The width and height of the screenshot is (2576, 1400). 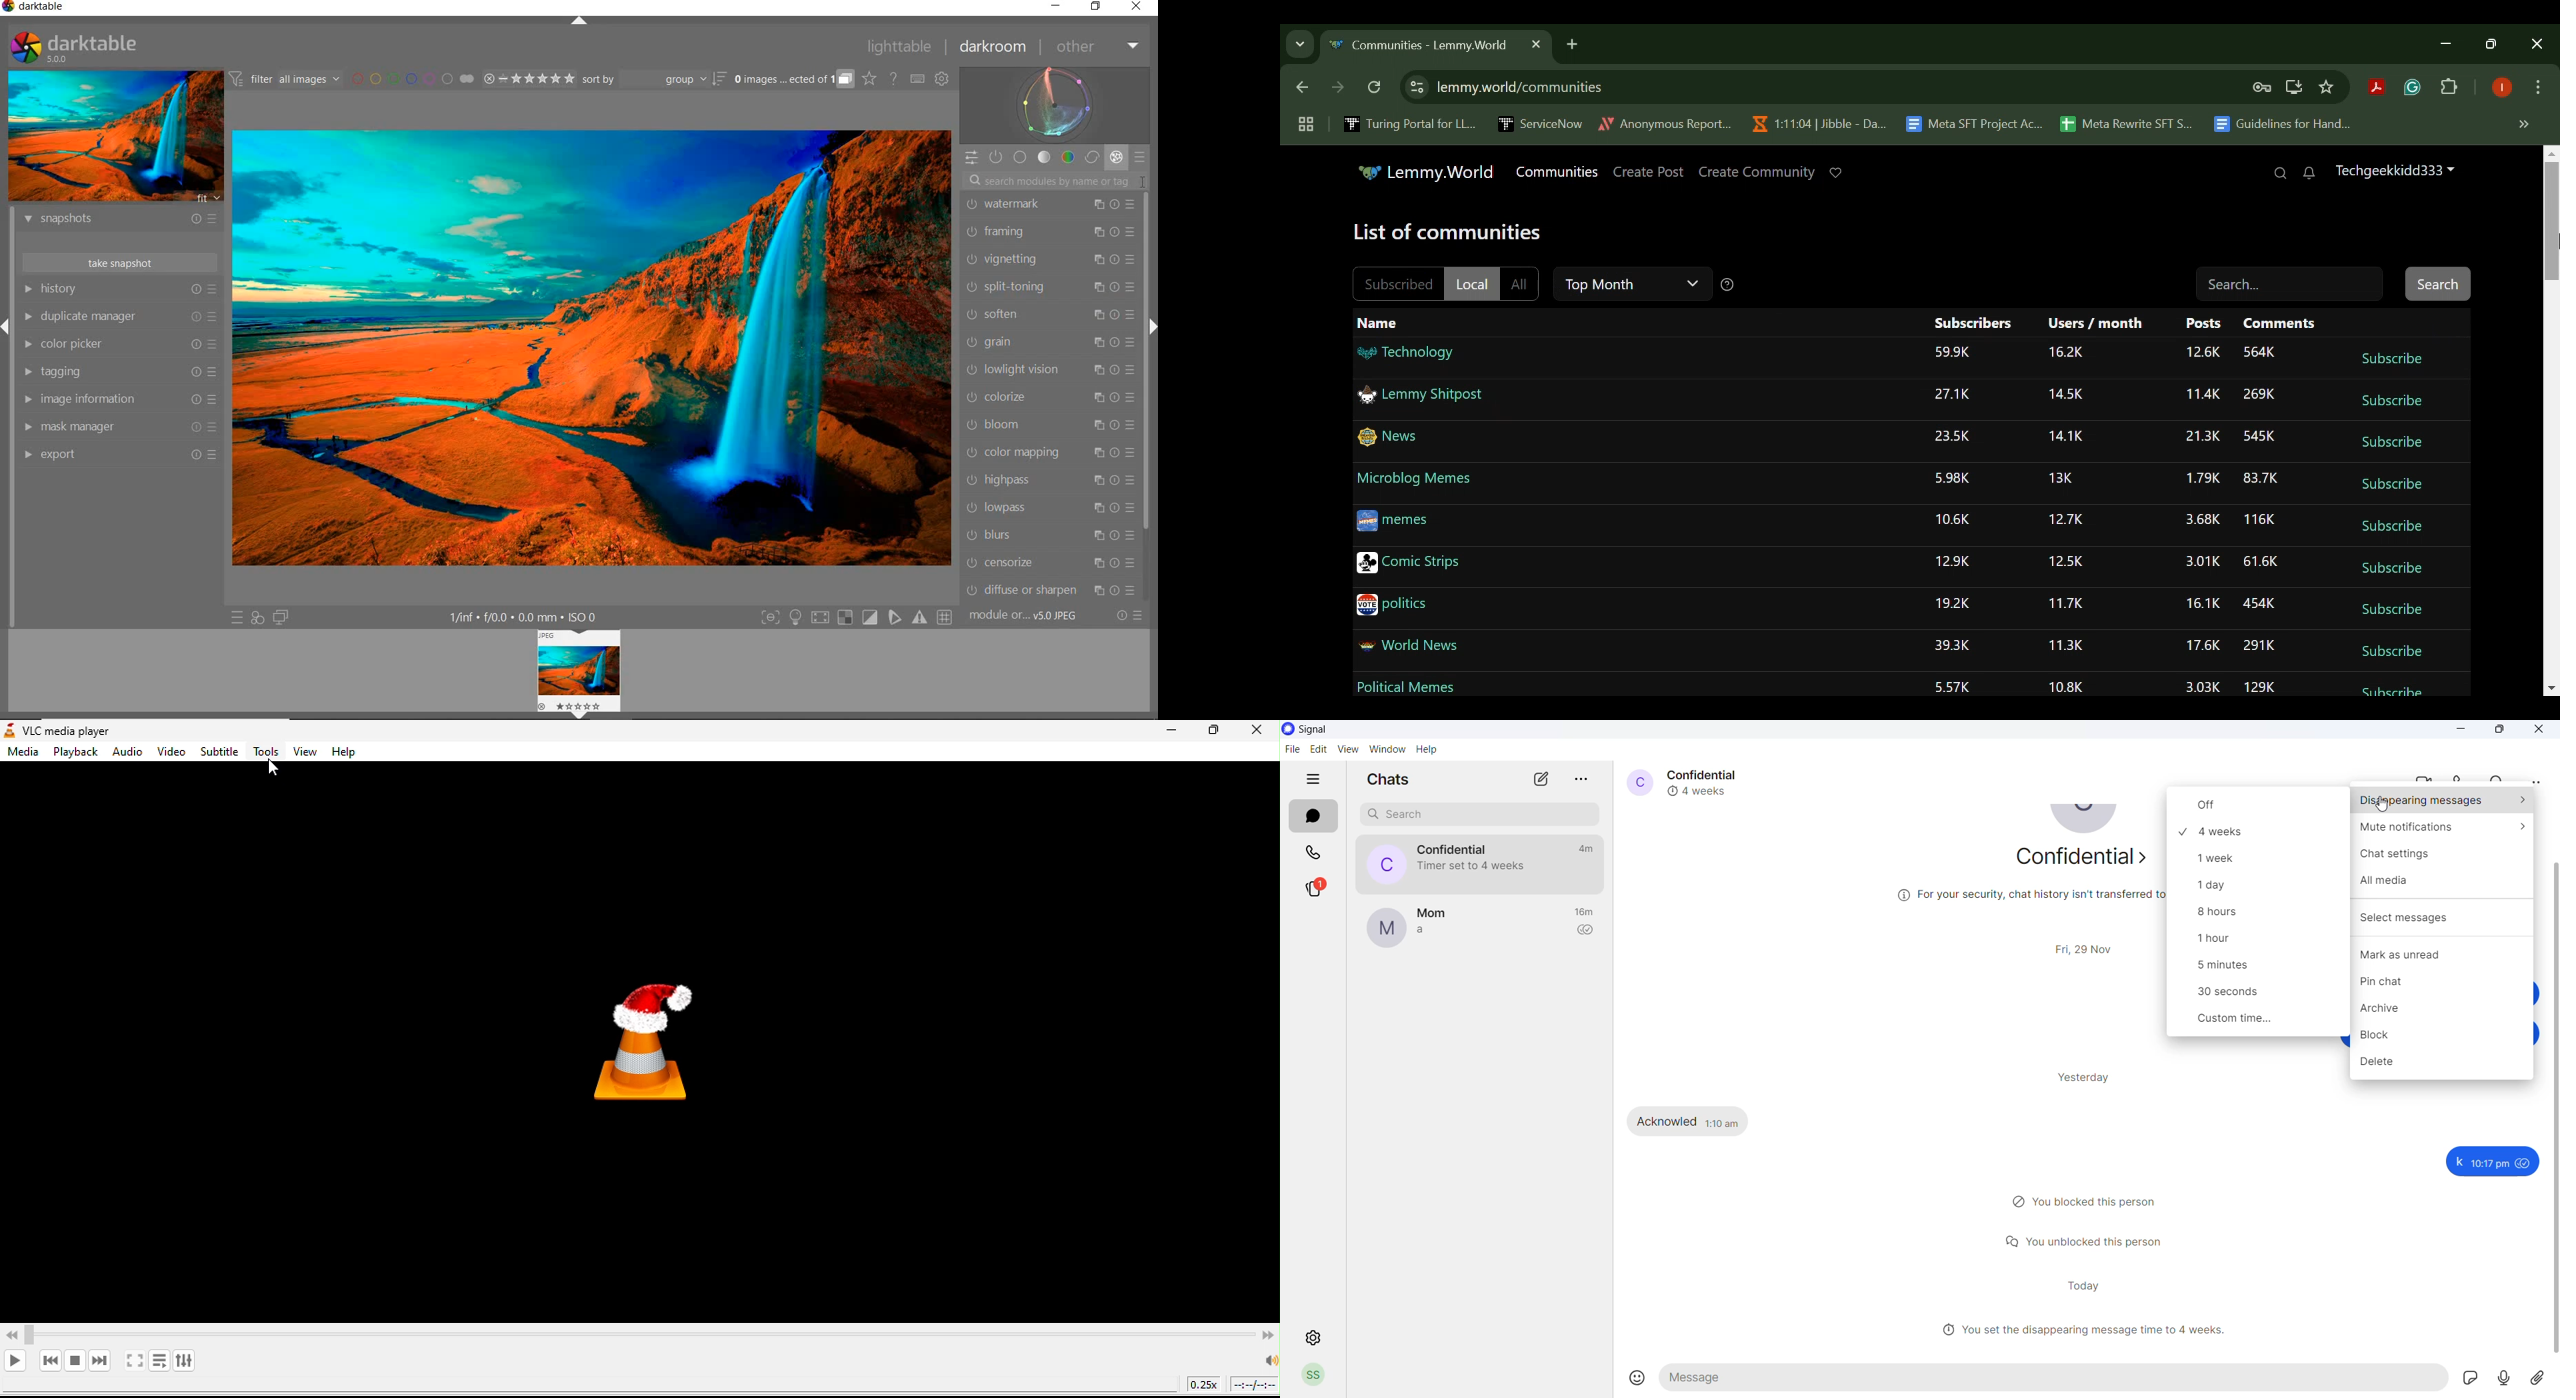 I want to click on disappearing messages timeframe, so click(x=2259, y=832).